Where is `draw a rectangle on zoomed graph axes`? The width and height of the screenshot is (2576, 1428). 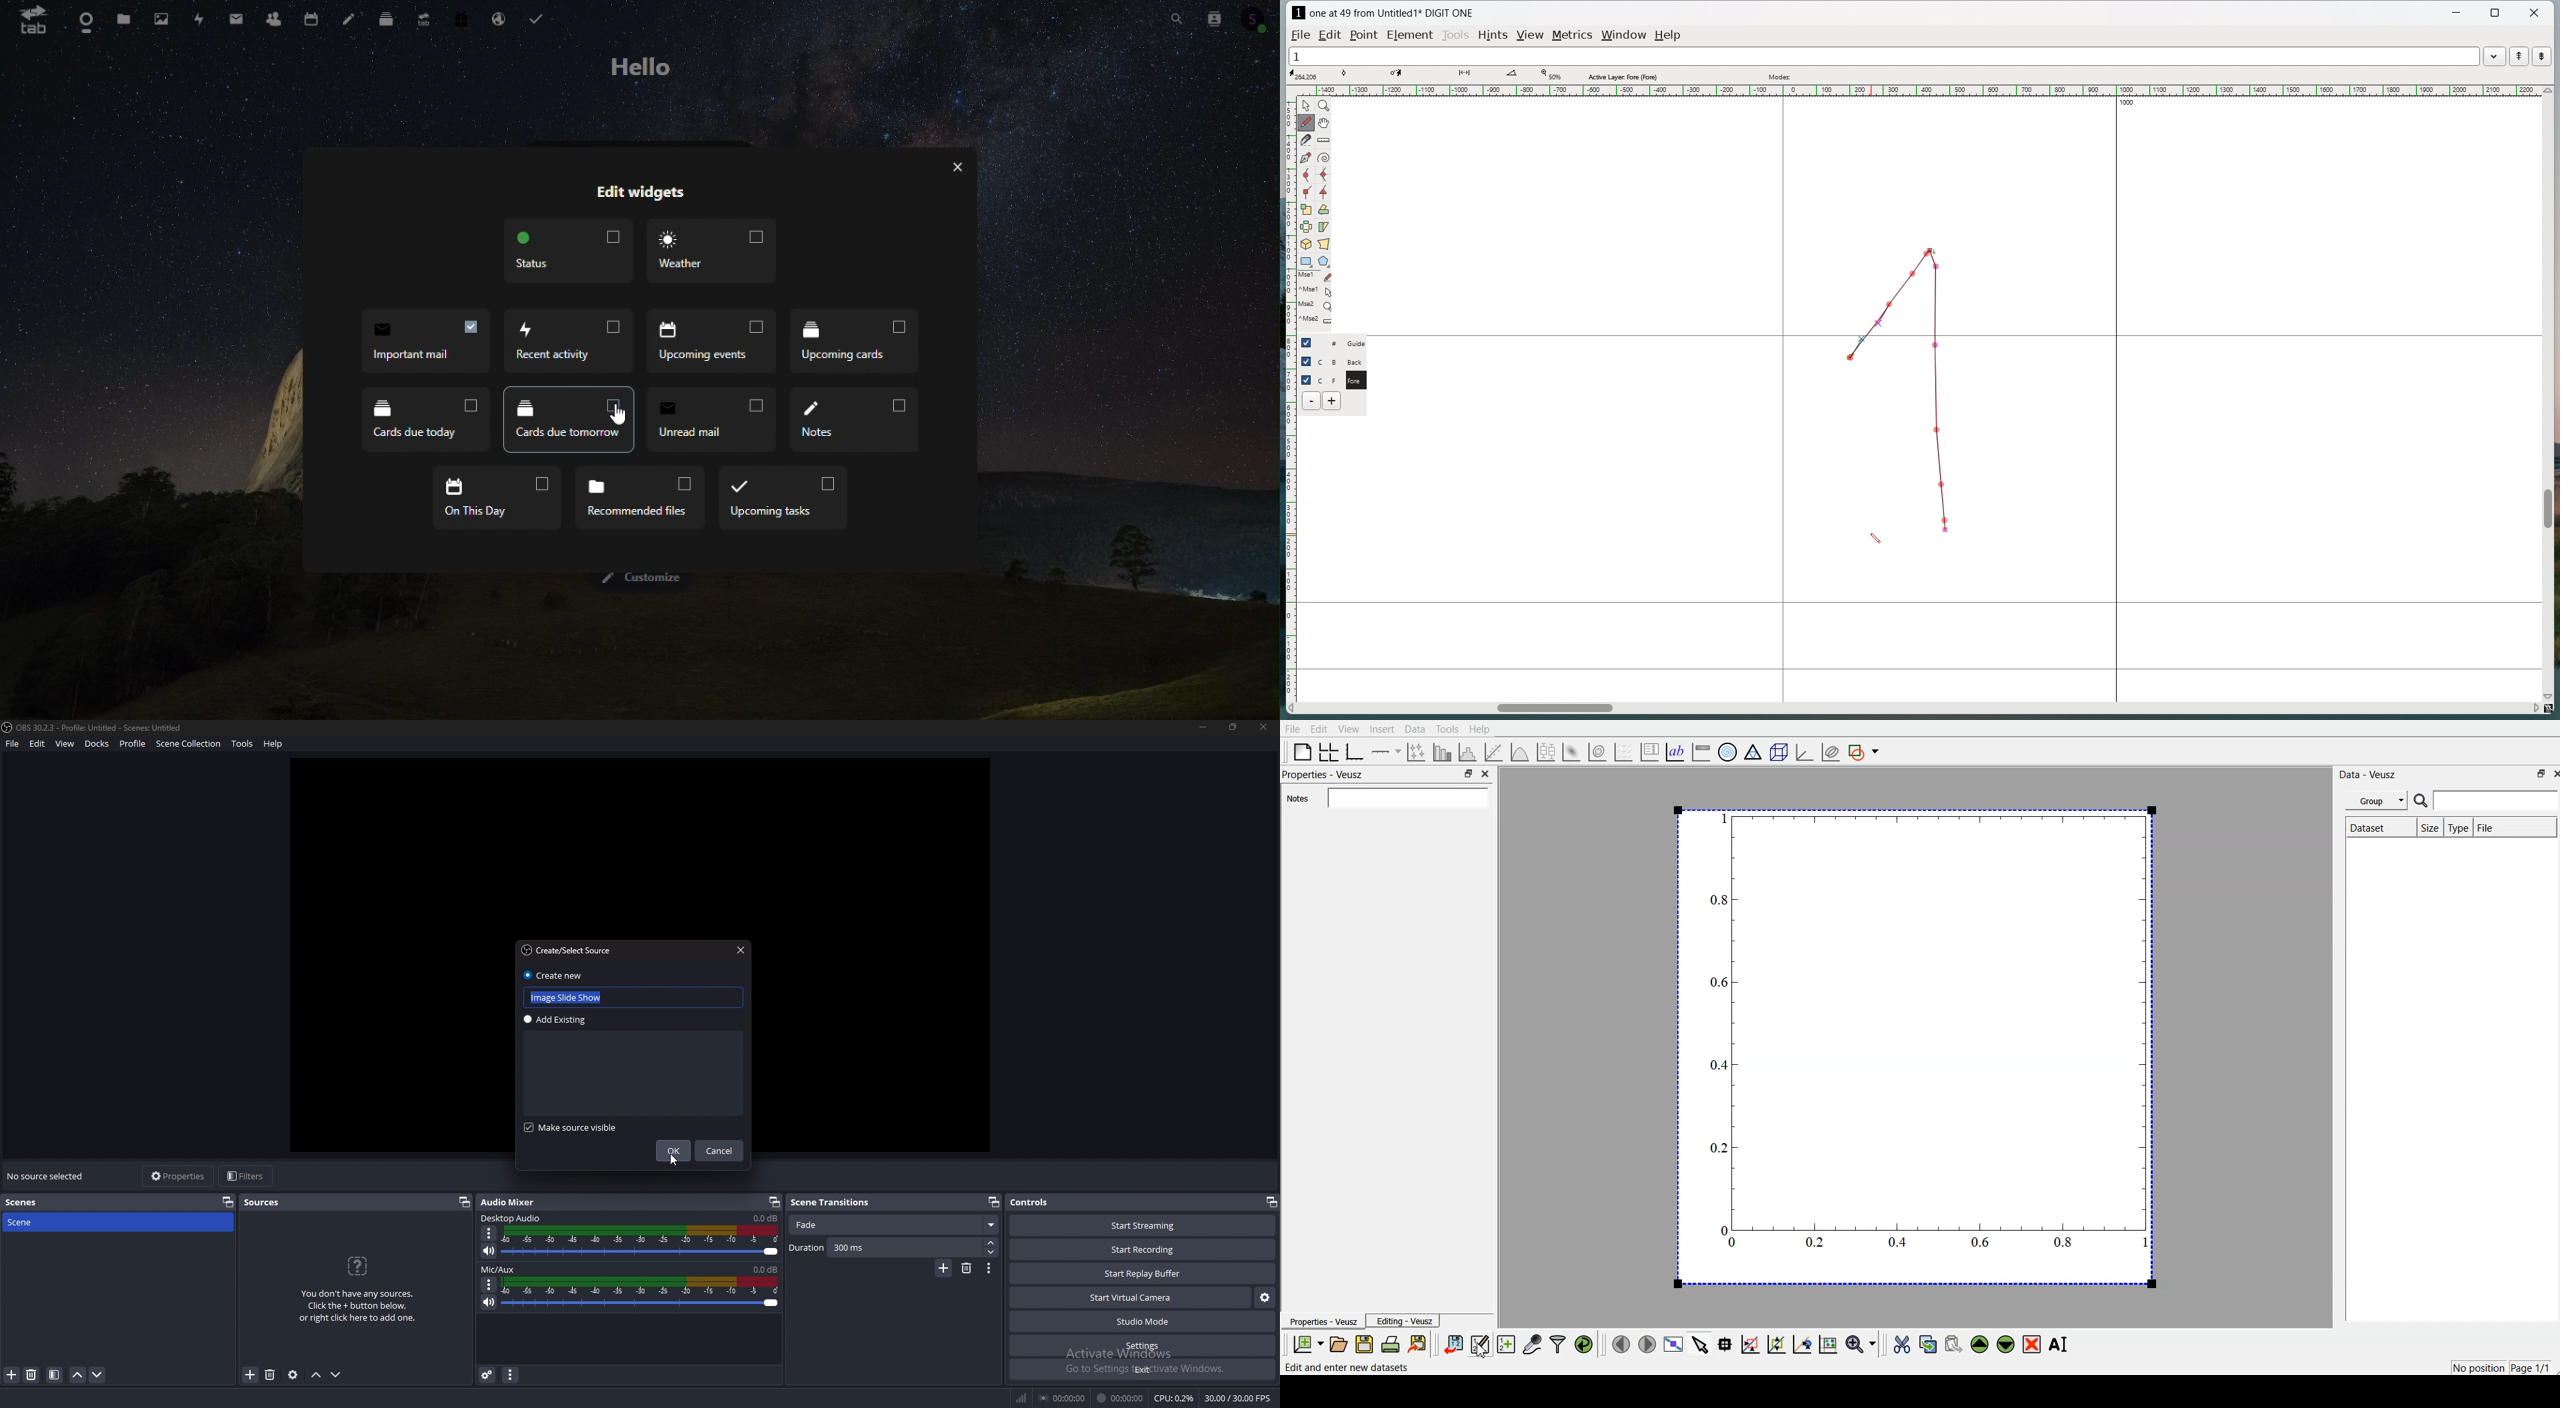 draw a rectangle on zoomed graph axes is located at coordinates (1751, 1346).